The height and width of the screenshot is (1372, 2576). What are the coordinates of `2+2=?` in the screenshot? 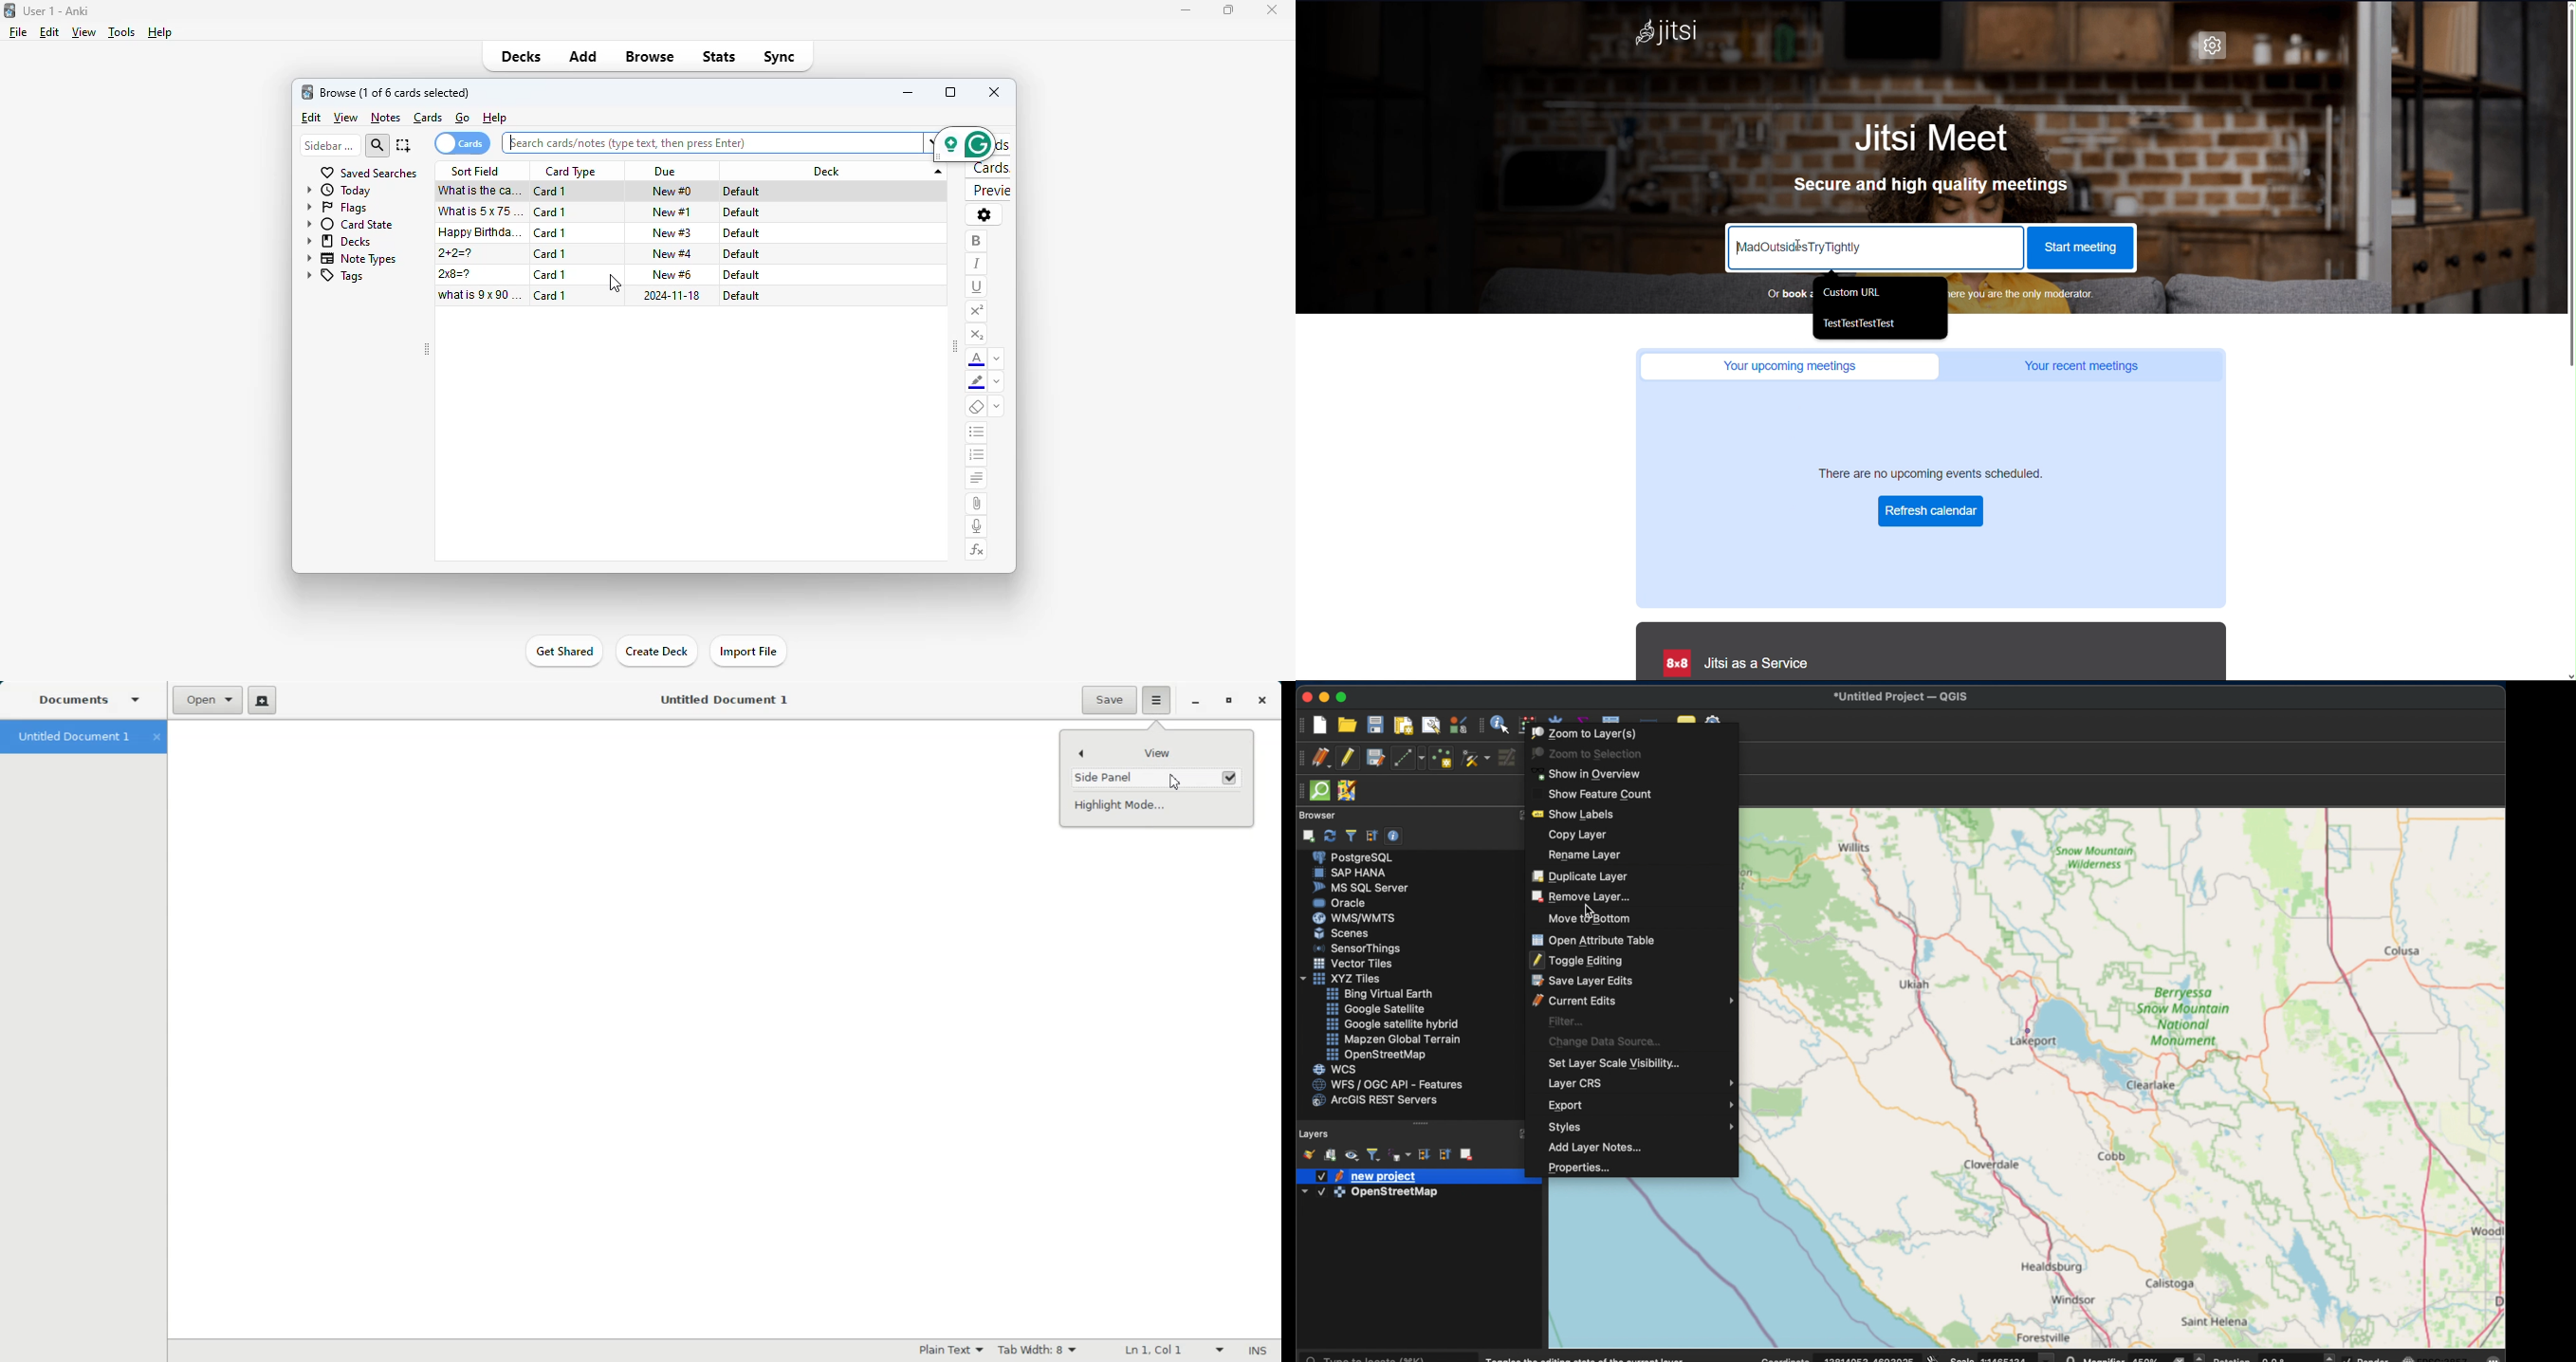 It's located at (457, 253).